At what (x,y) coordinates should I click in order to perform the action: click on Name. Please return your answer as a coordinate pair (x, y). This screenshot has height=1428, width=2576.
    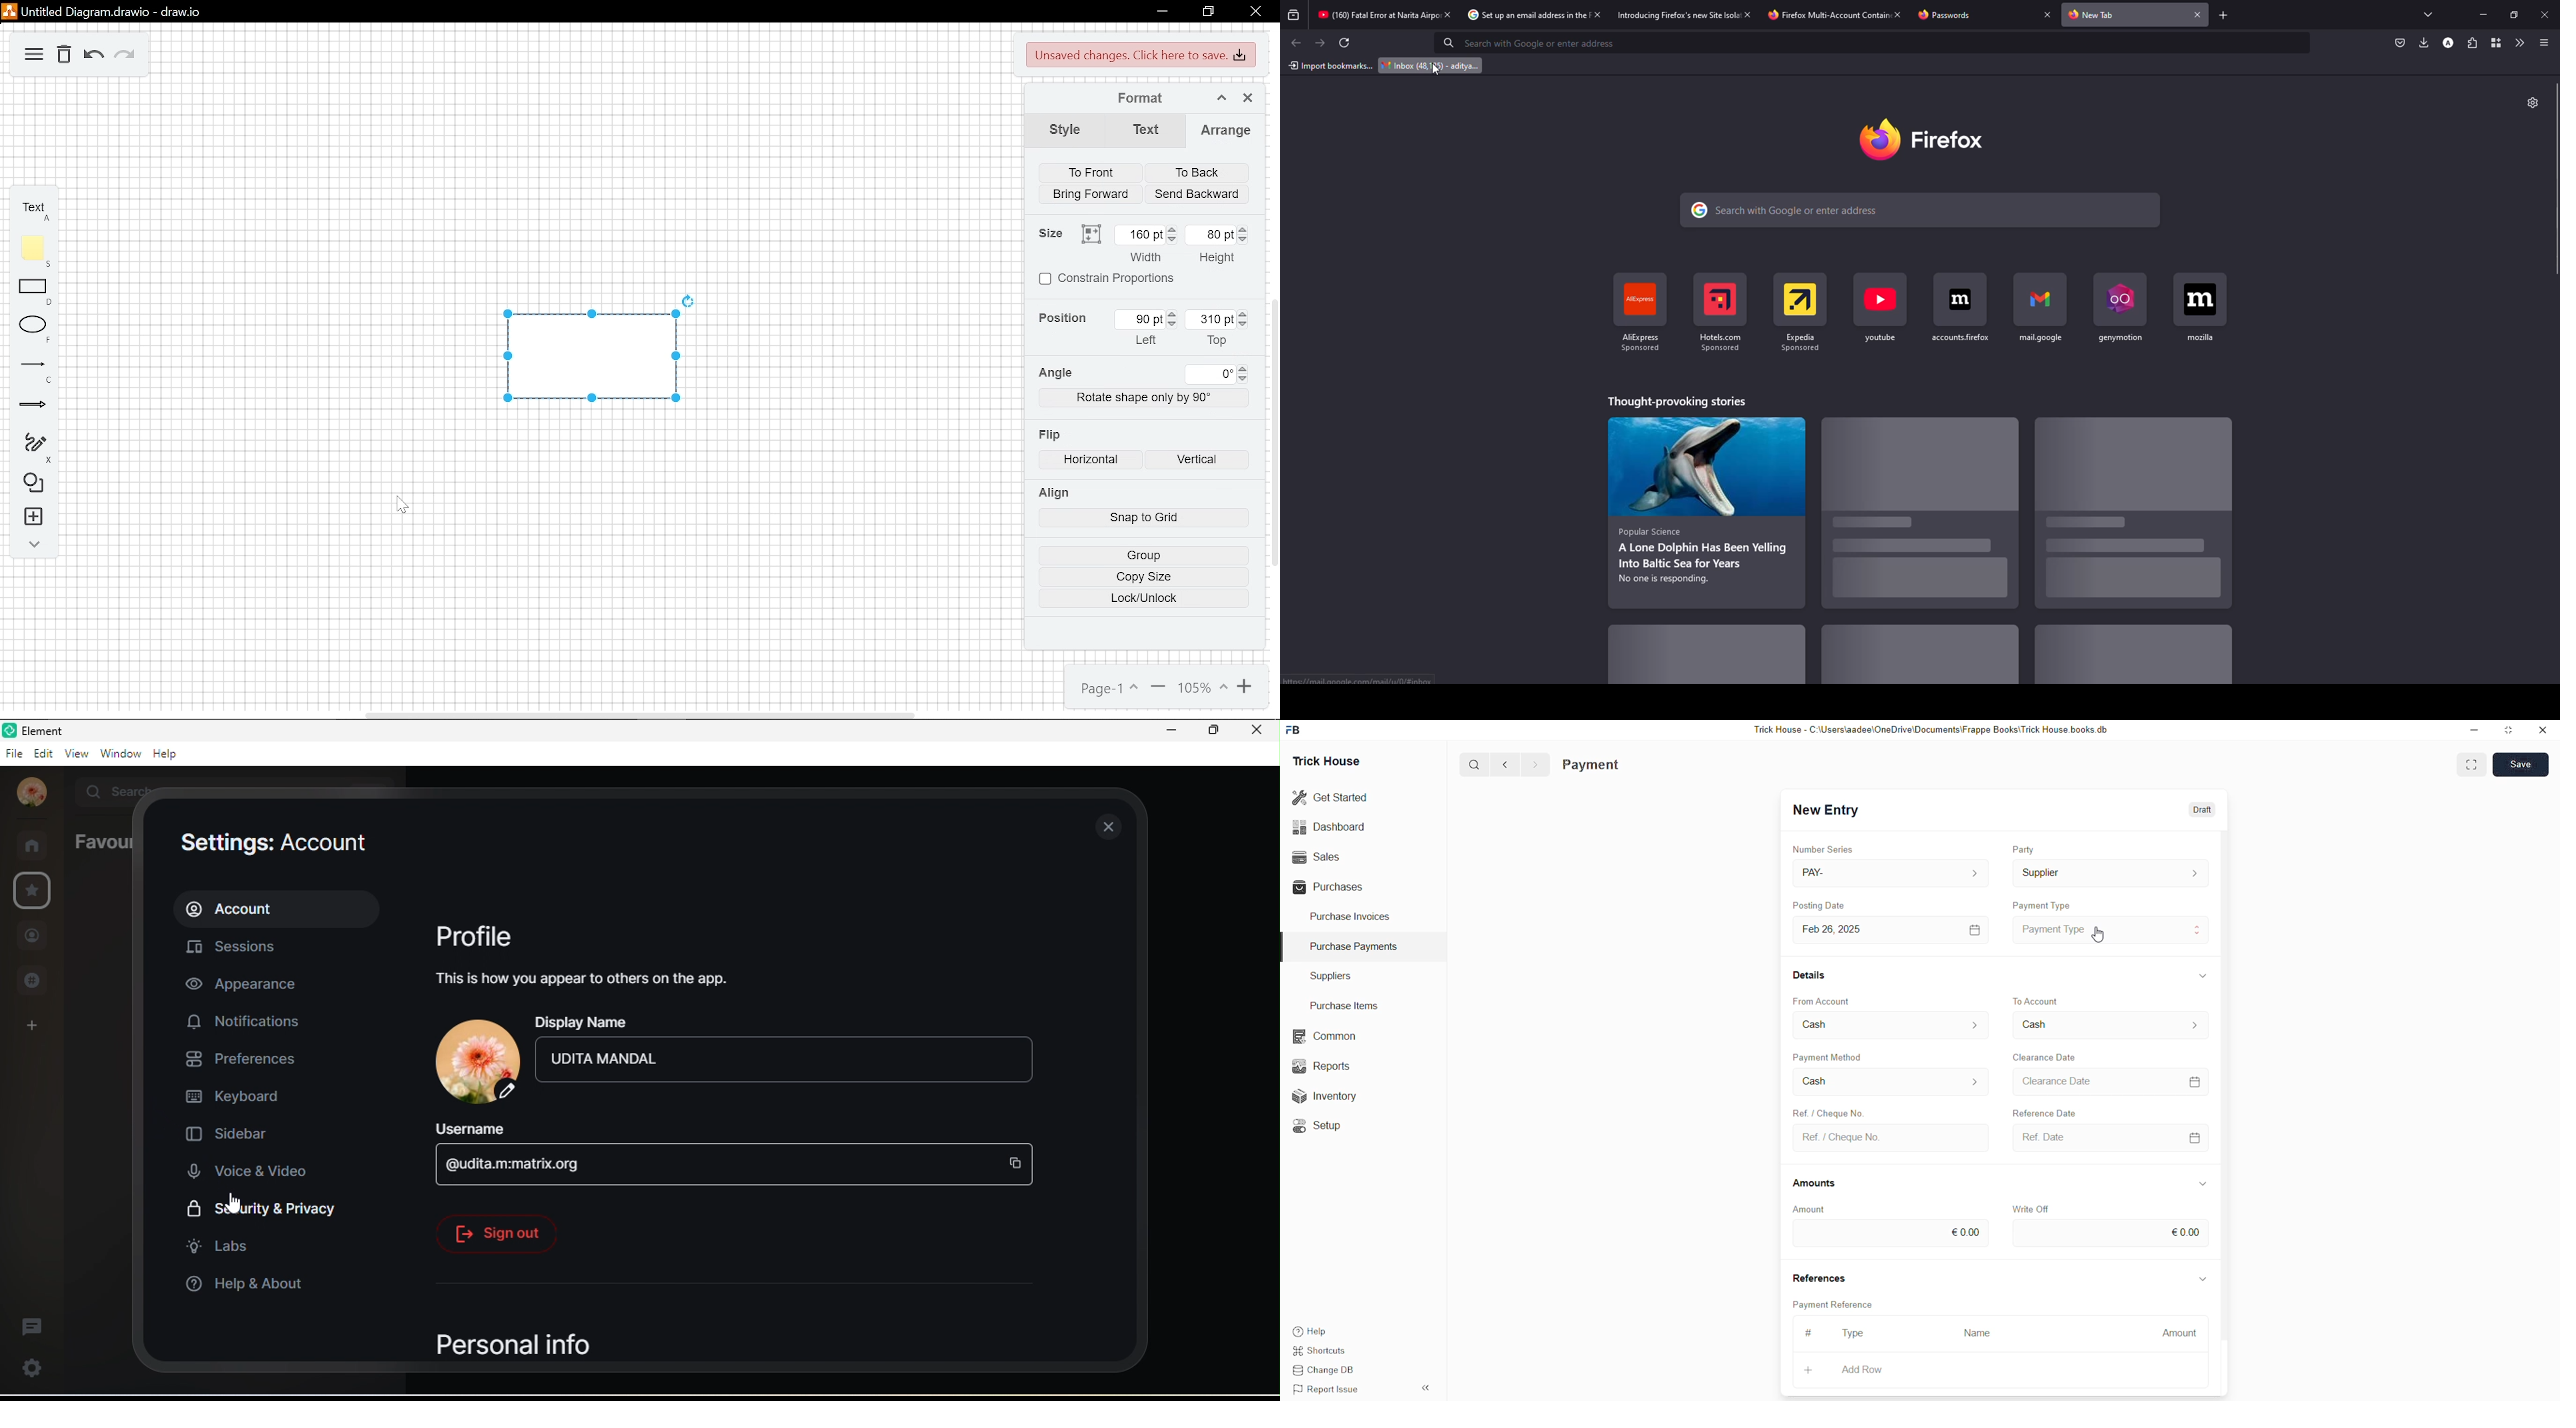
    Looking at the image, I should click on (1977, 1334).